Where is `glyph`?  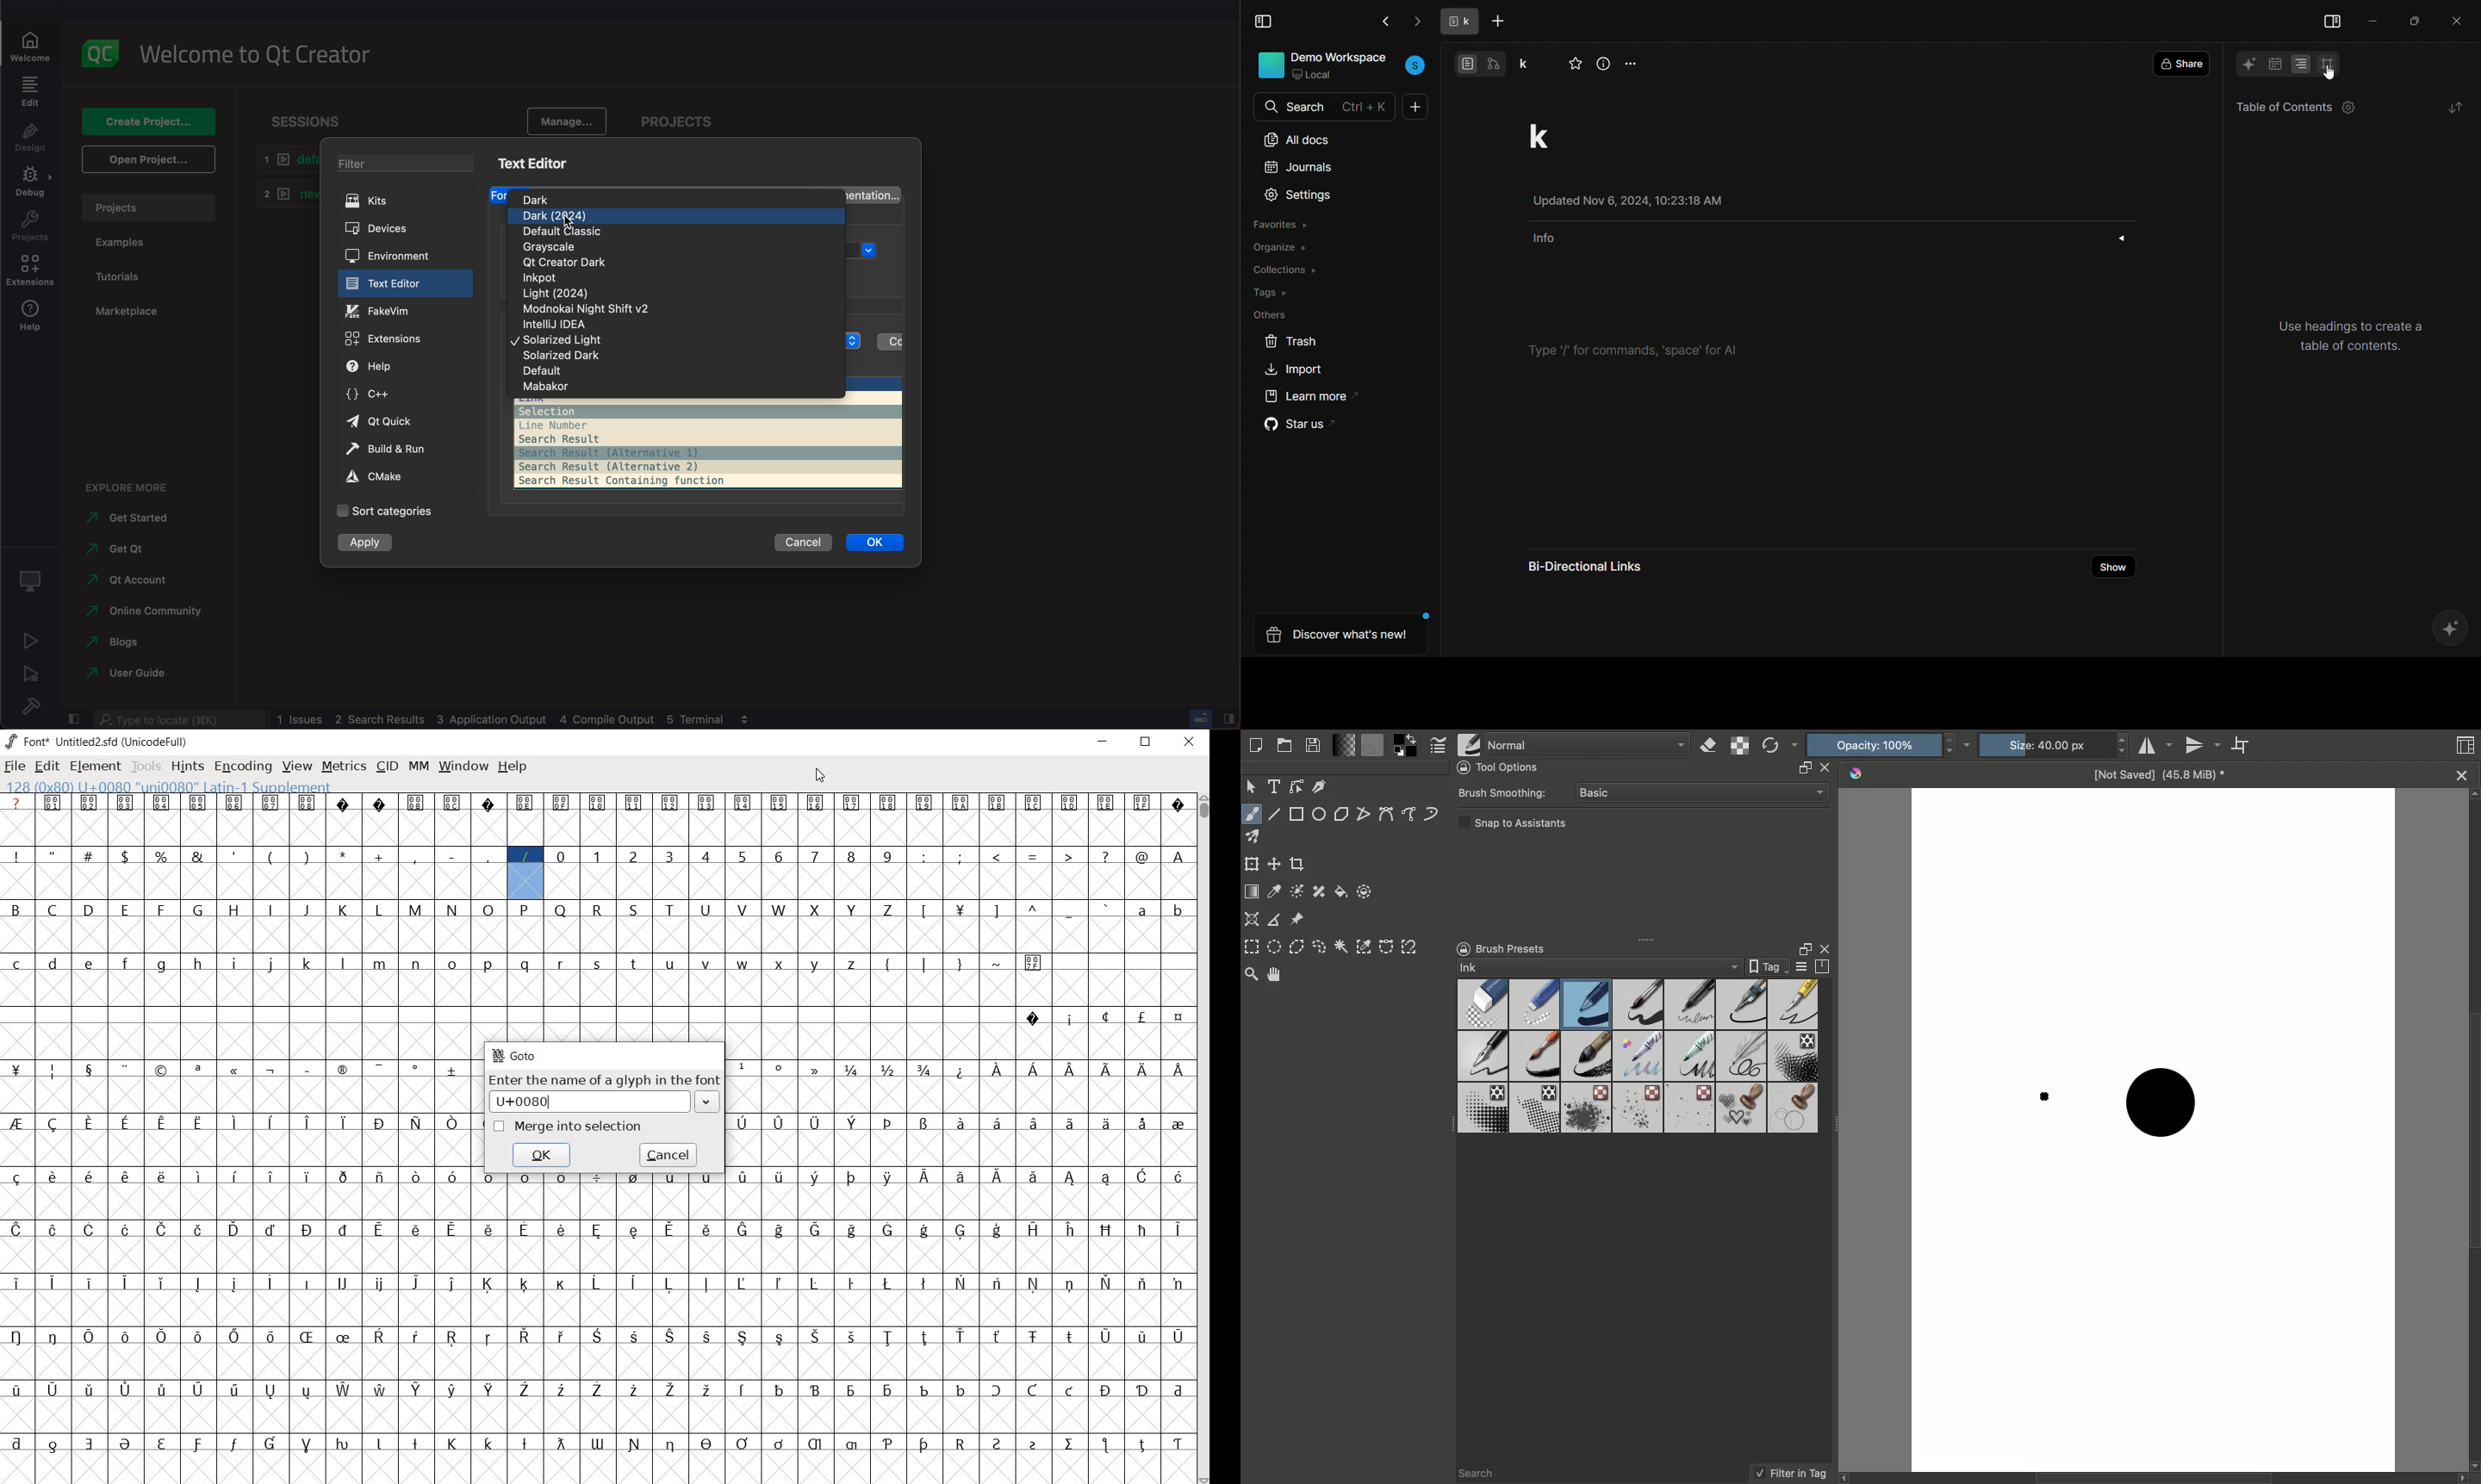
glyph is located at coordinates (416, 910).